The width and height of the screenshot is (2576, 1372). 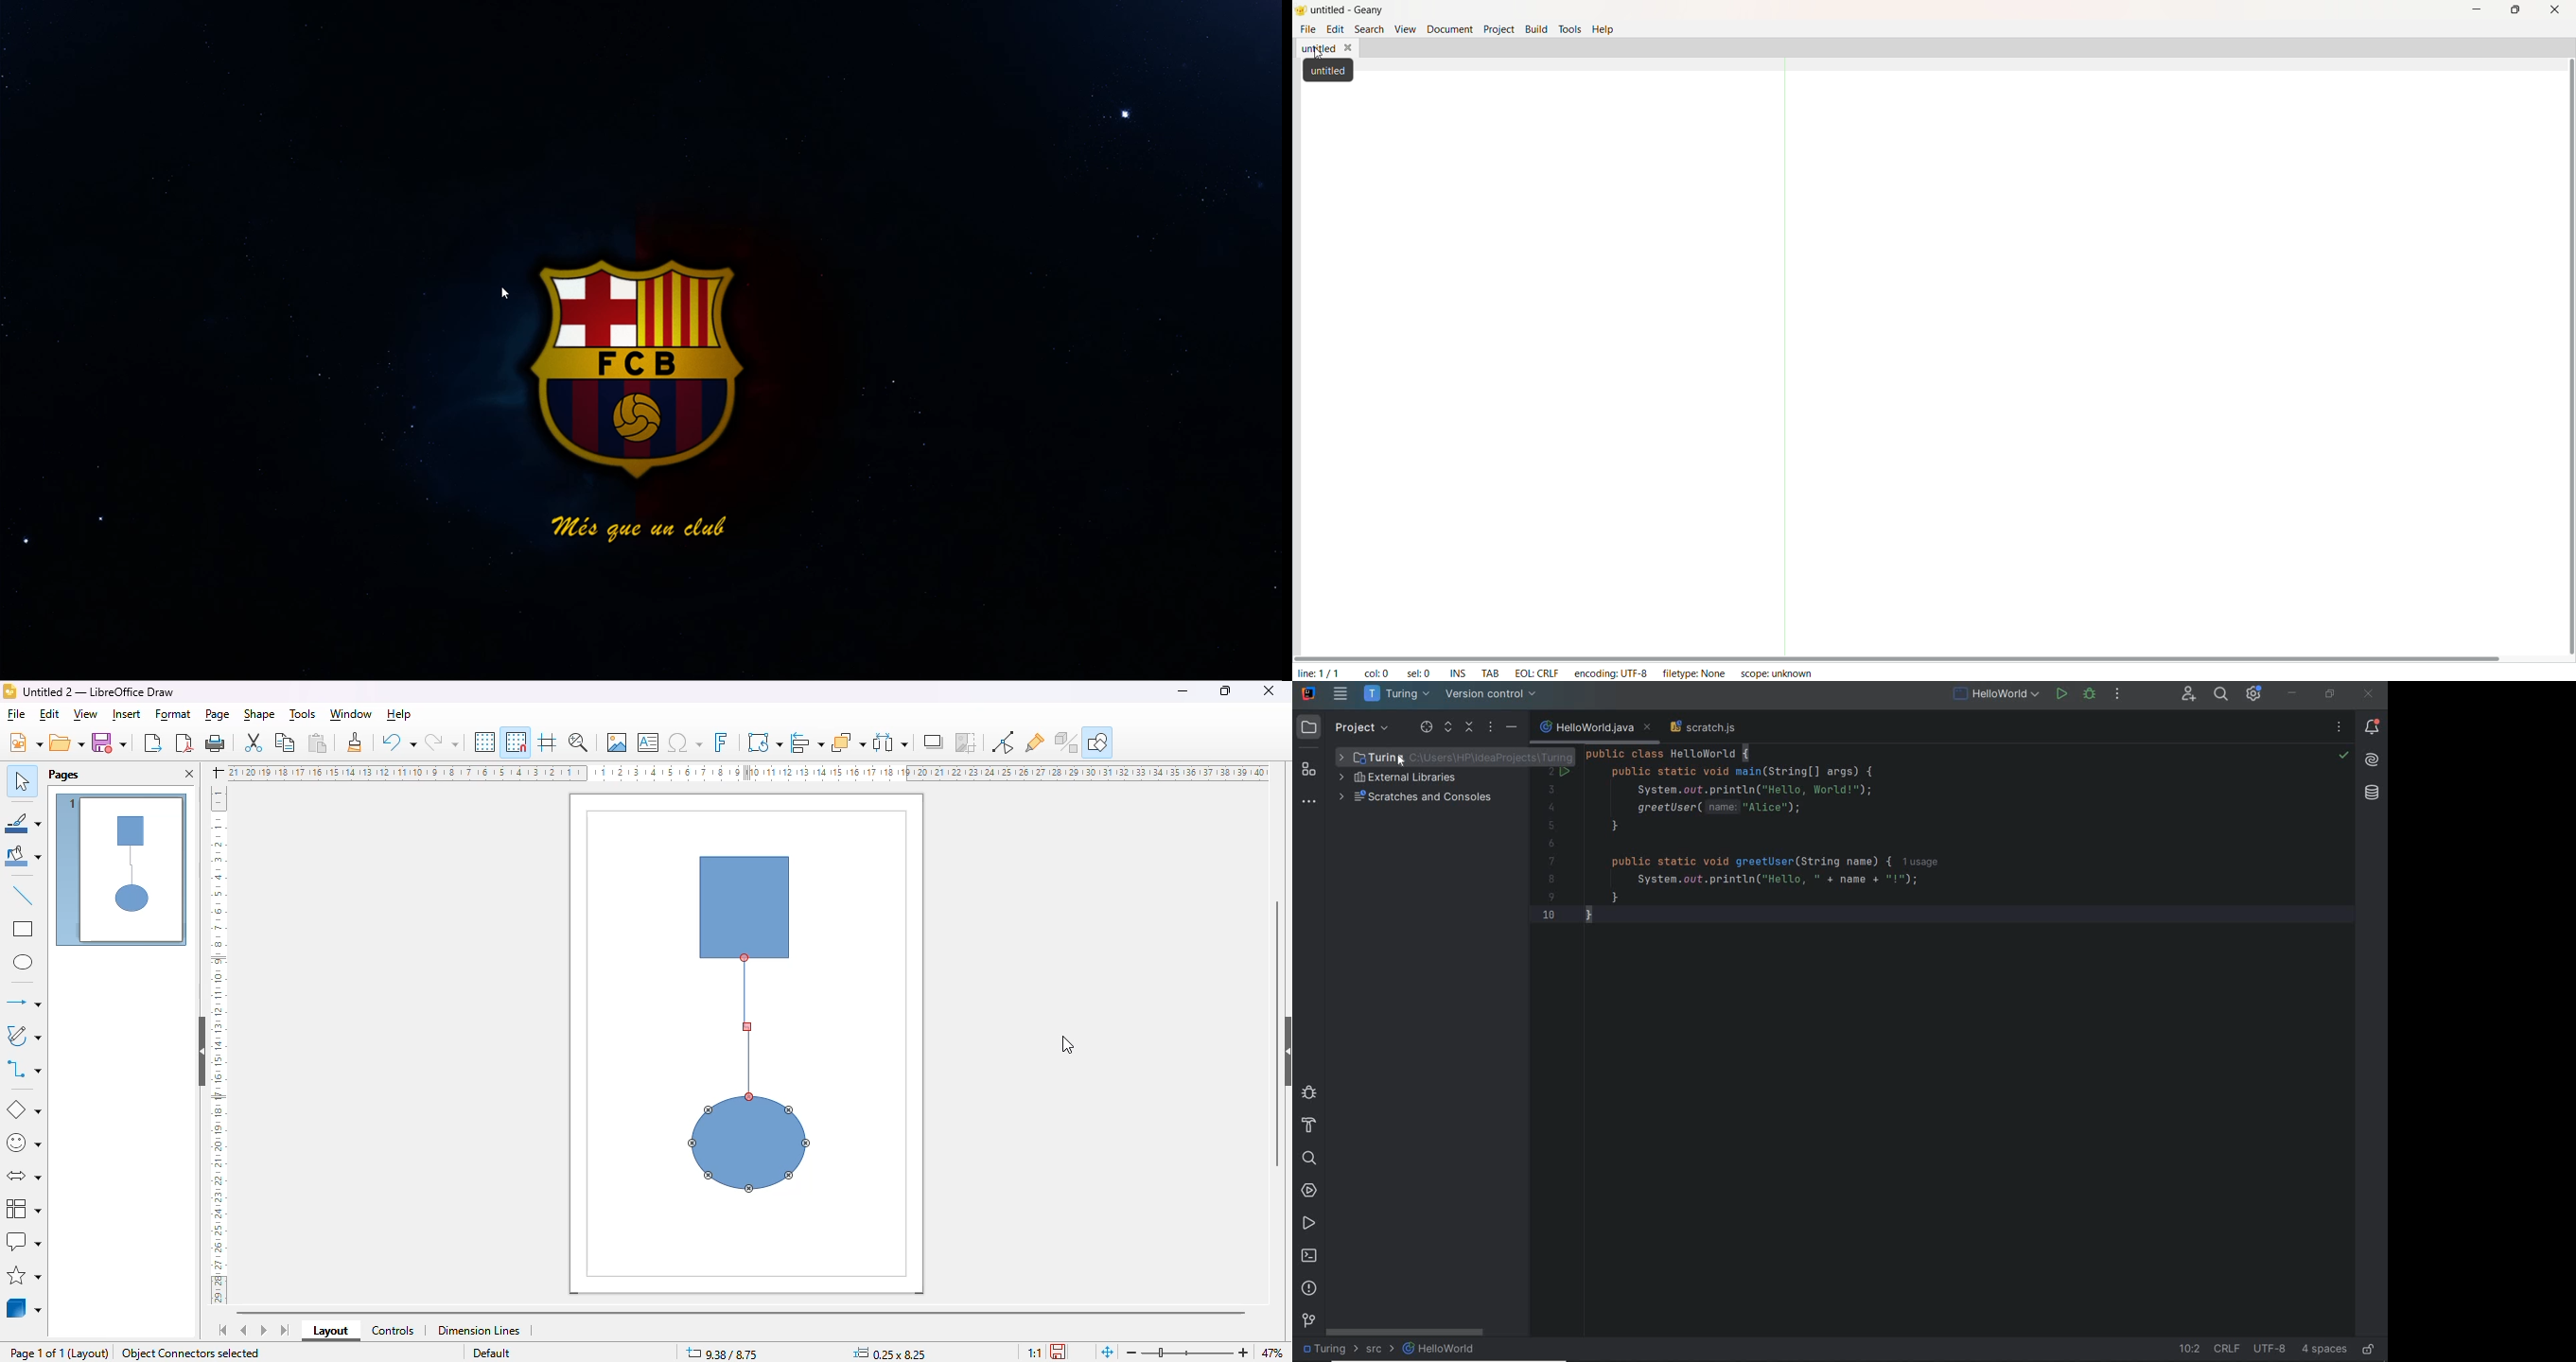 I want to click on folder, so click(x=1331, y=1350).